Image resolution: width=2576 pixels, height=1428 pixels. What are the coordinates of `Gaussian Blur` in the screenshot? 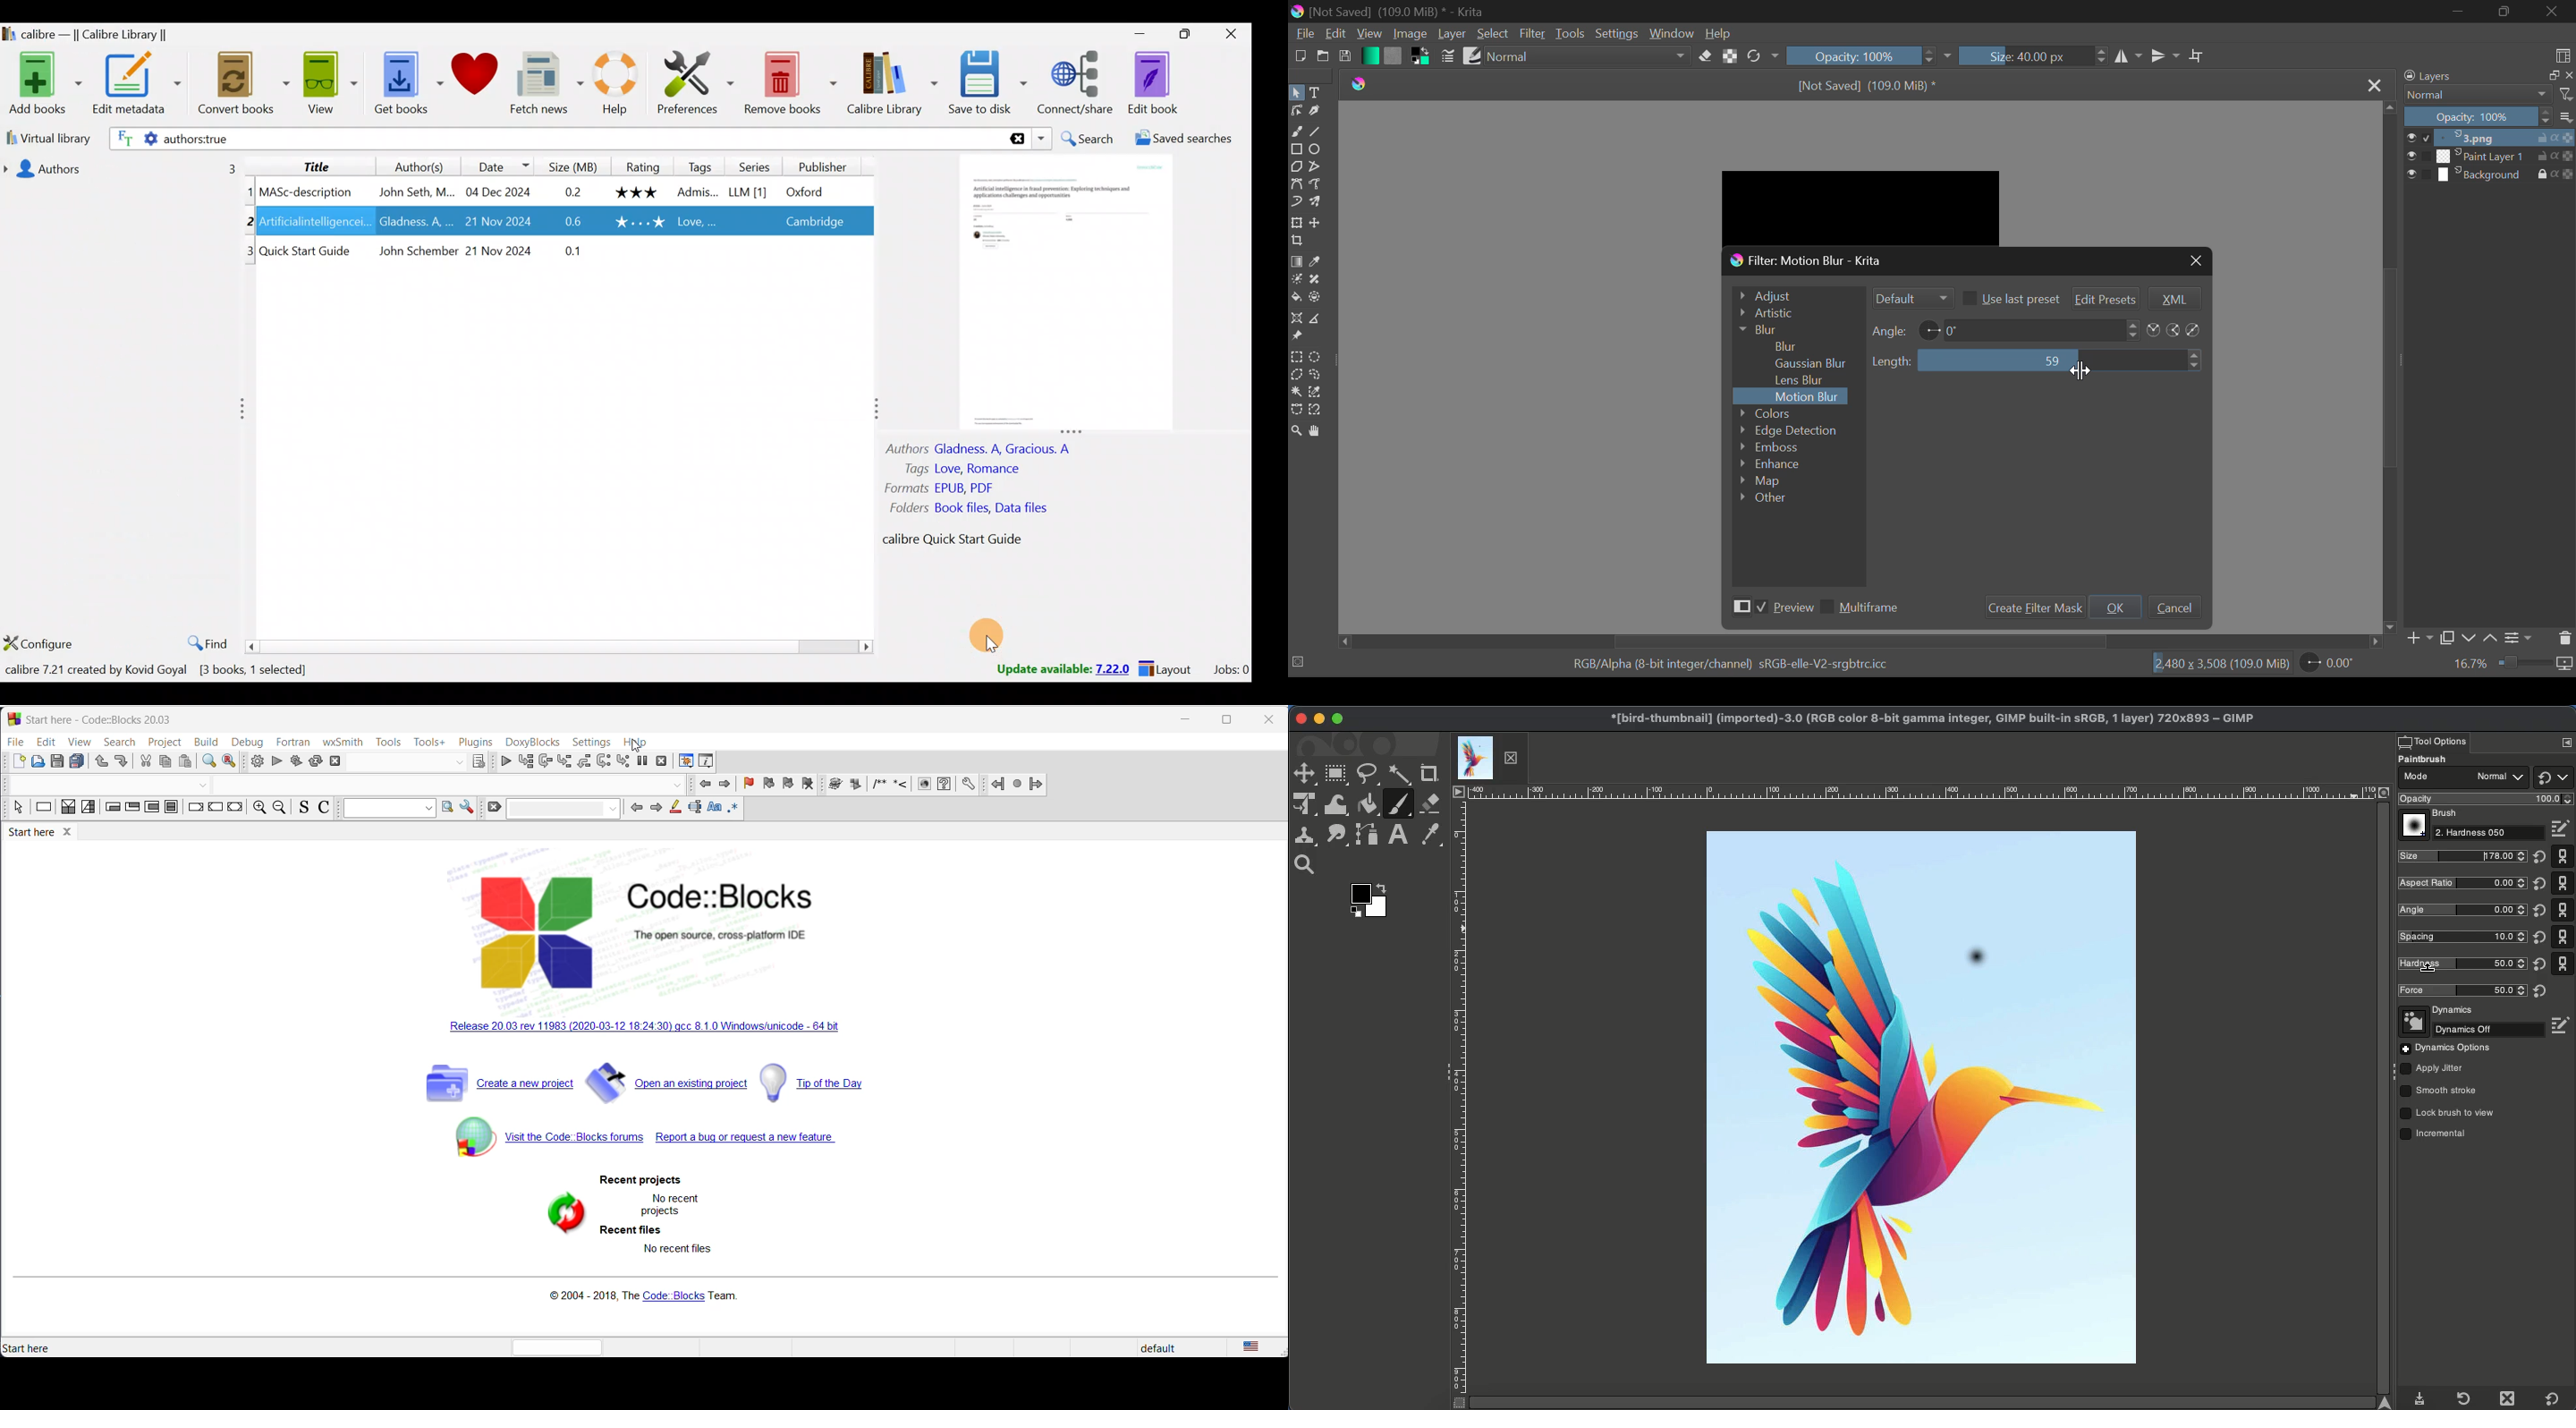 It's located at (1816, 362).